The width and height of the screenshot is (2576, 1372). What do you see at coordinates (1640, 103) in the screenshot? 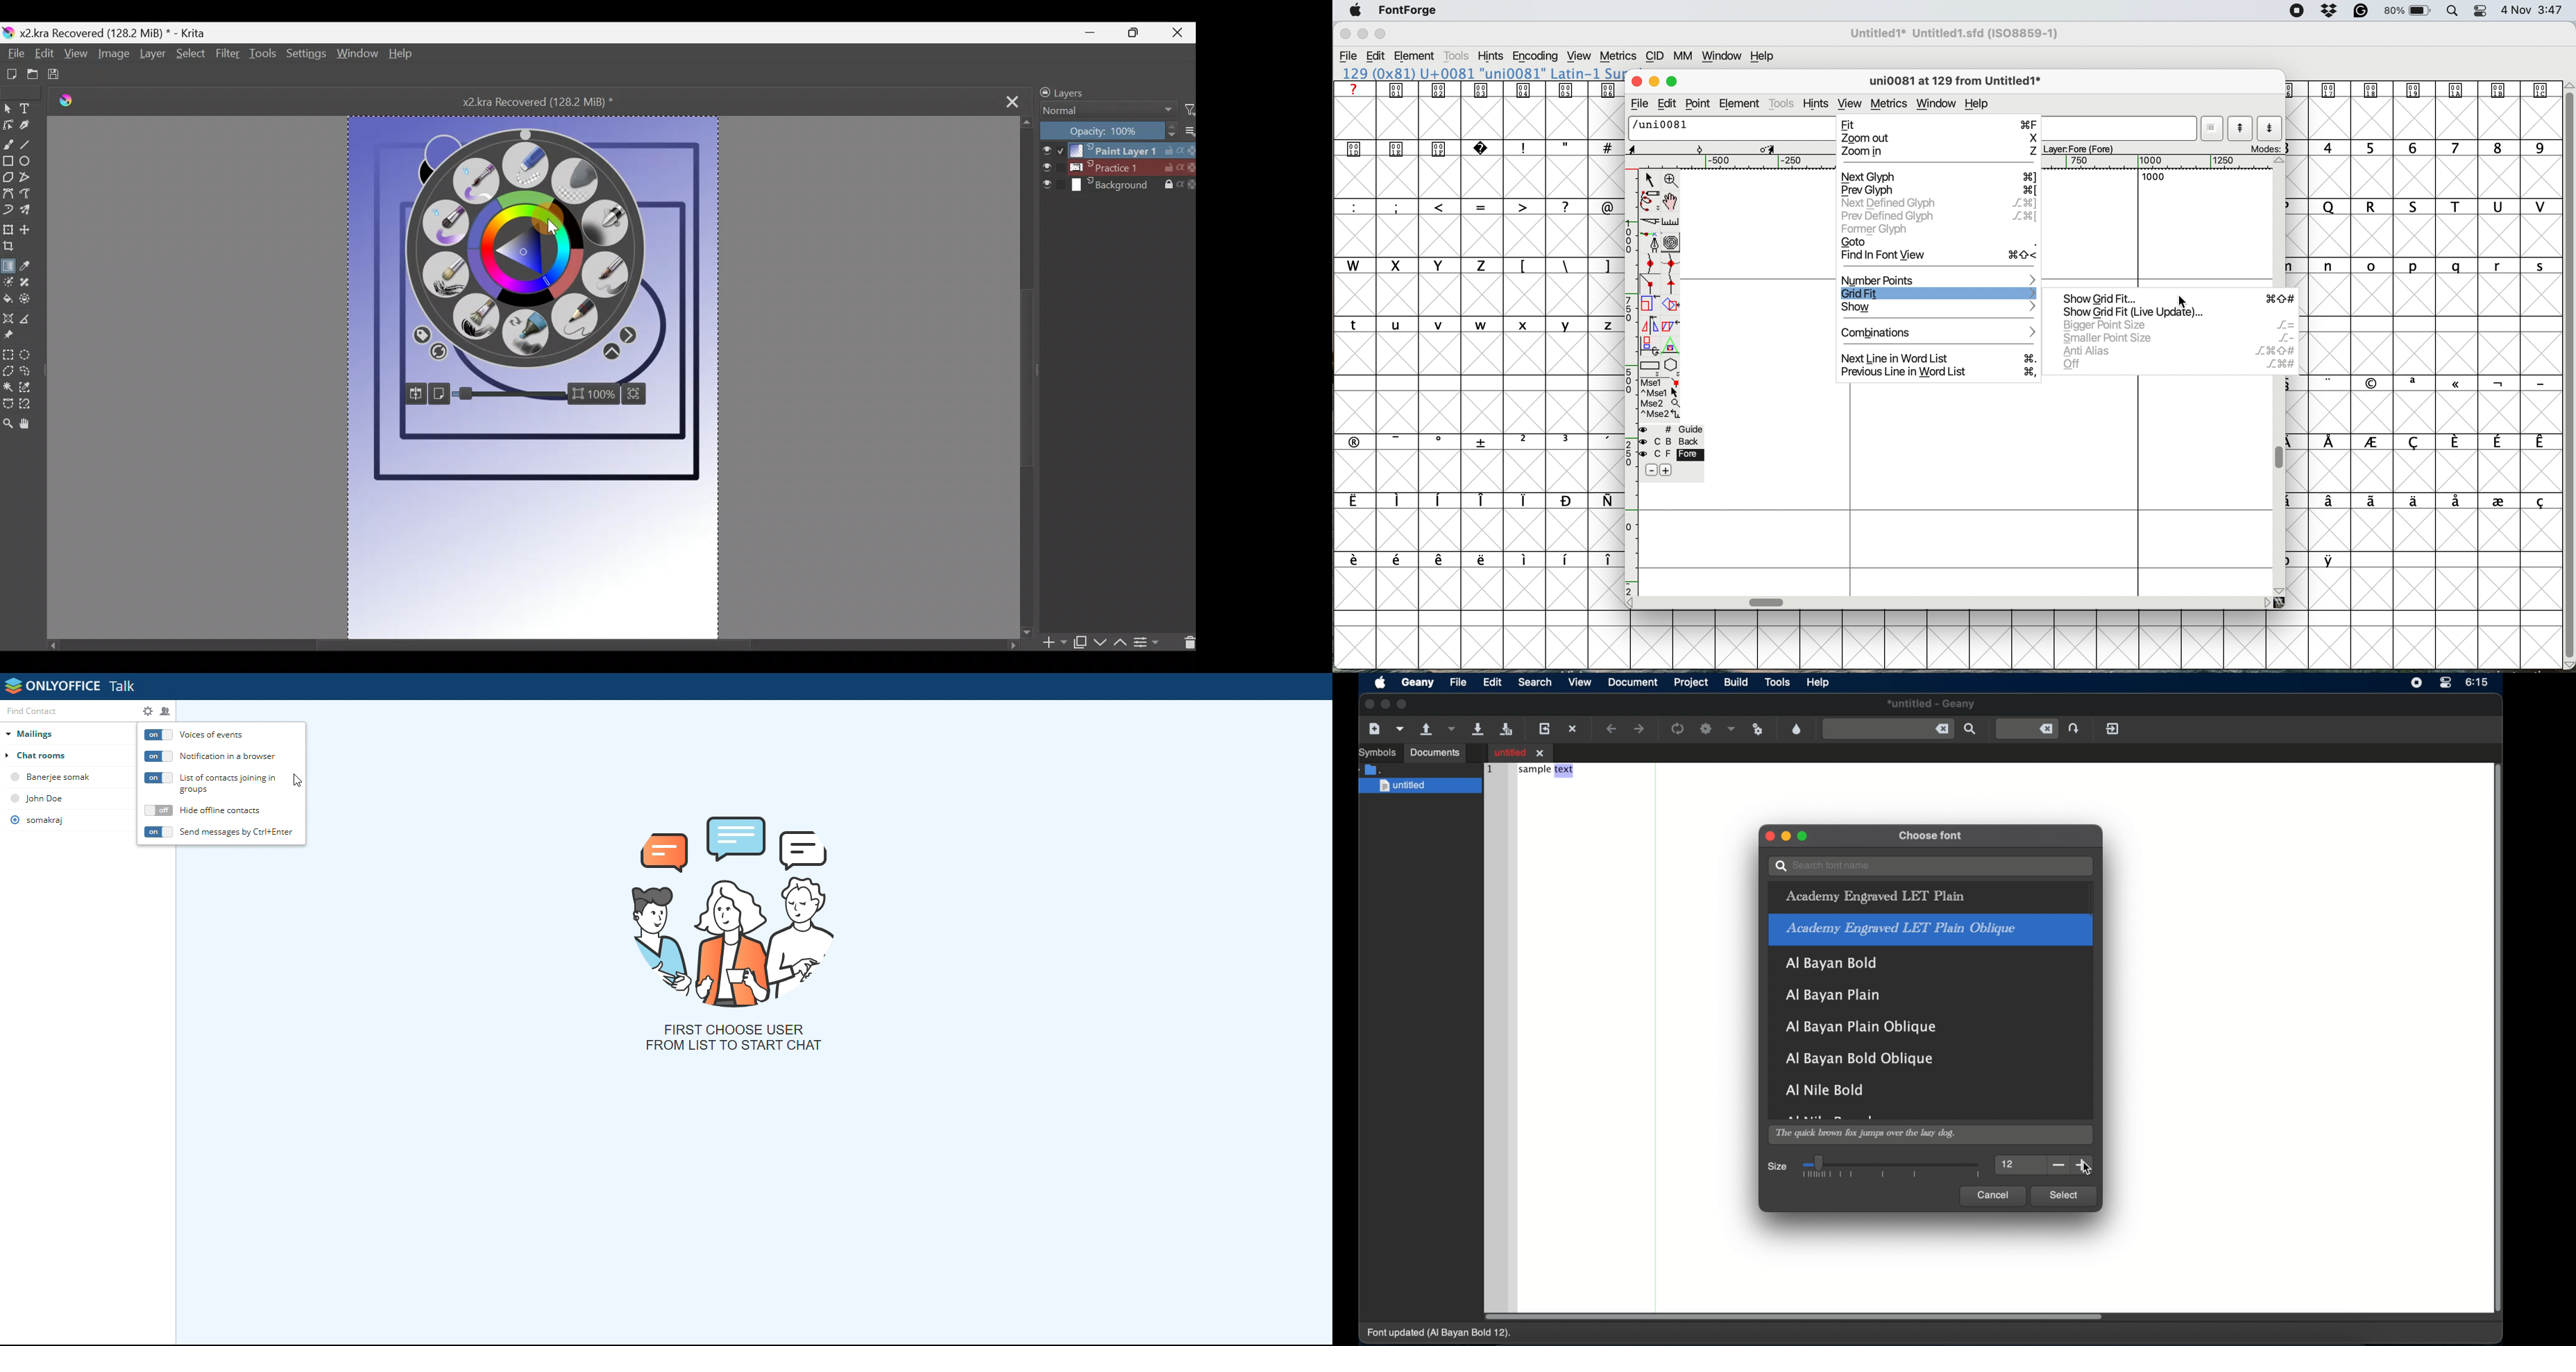
I see `file` at bounding box center [1640, 103].